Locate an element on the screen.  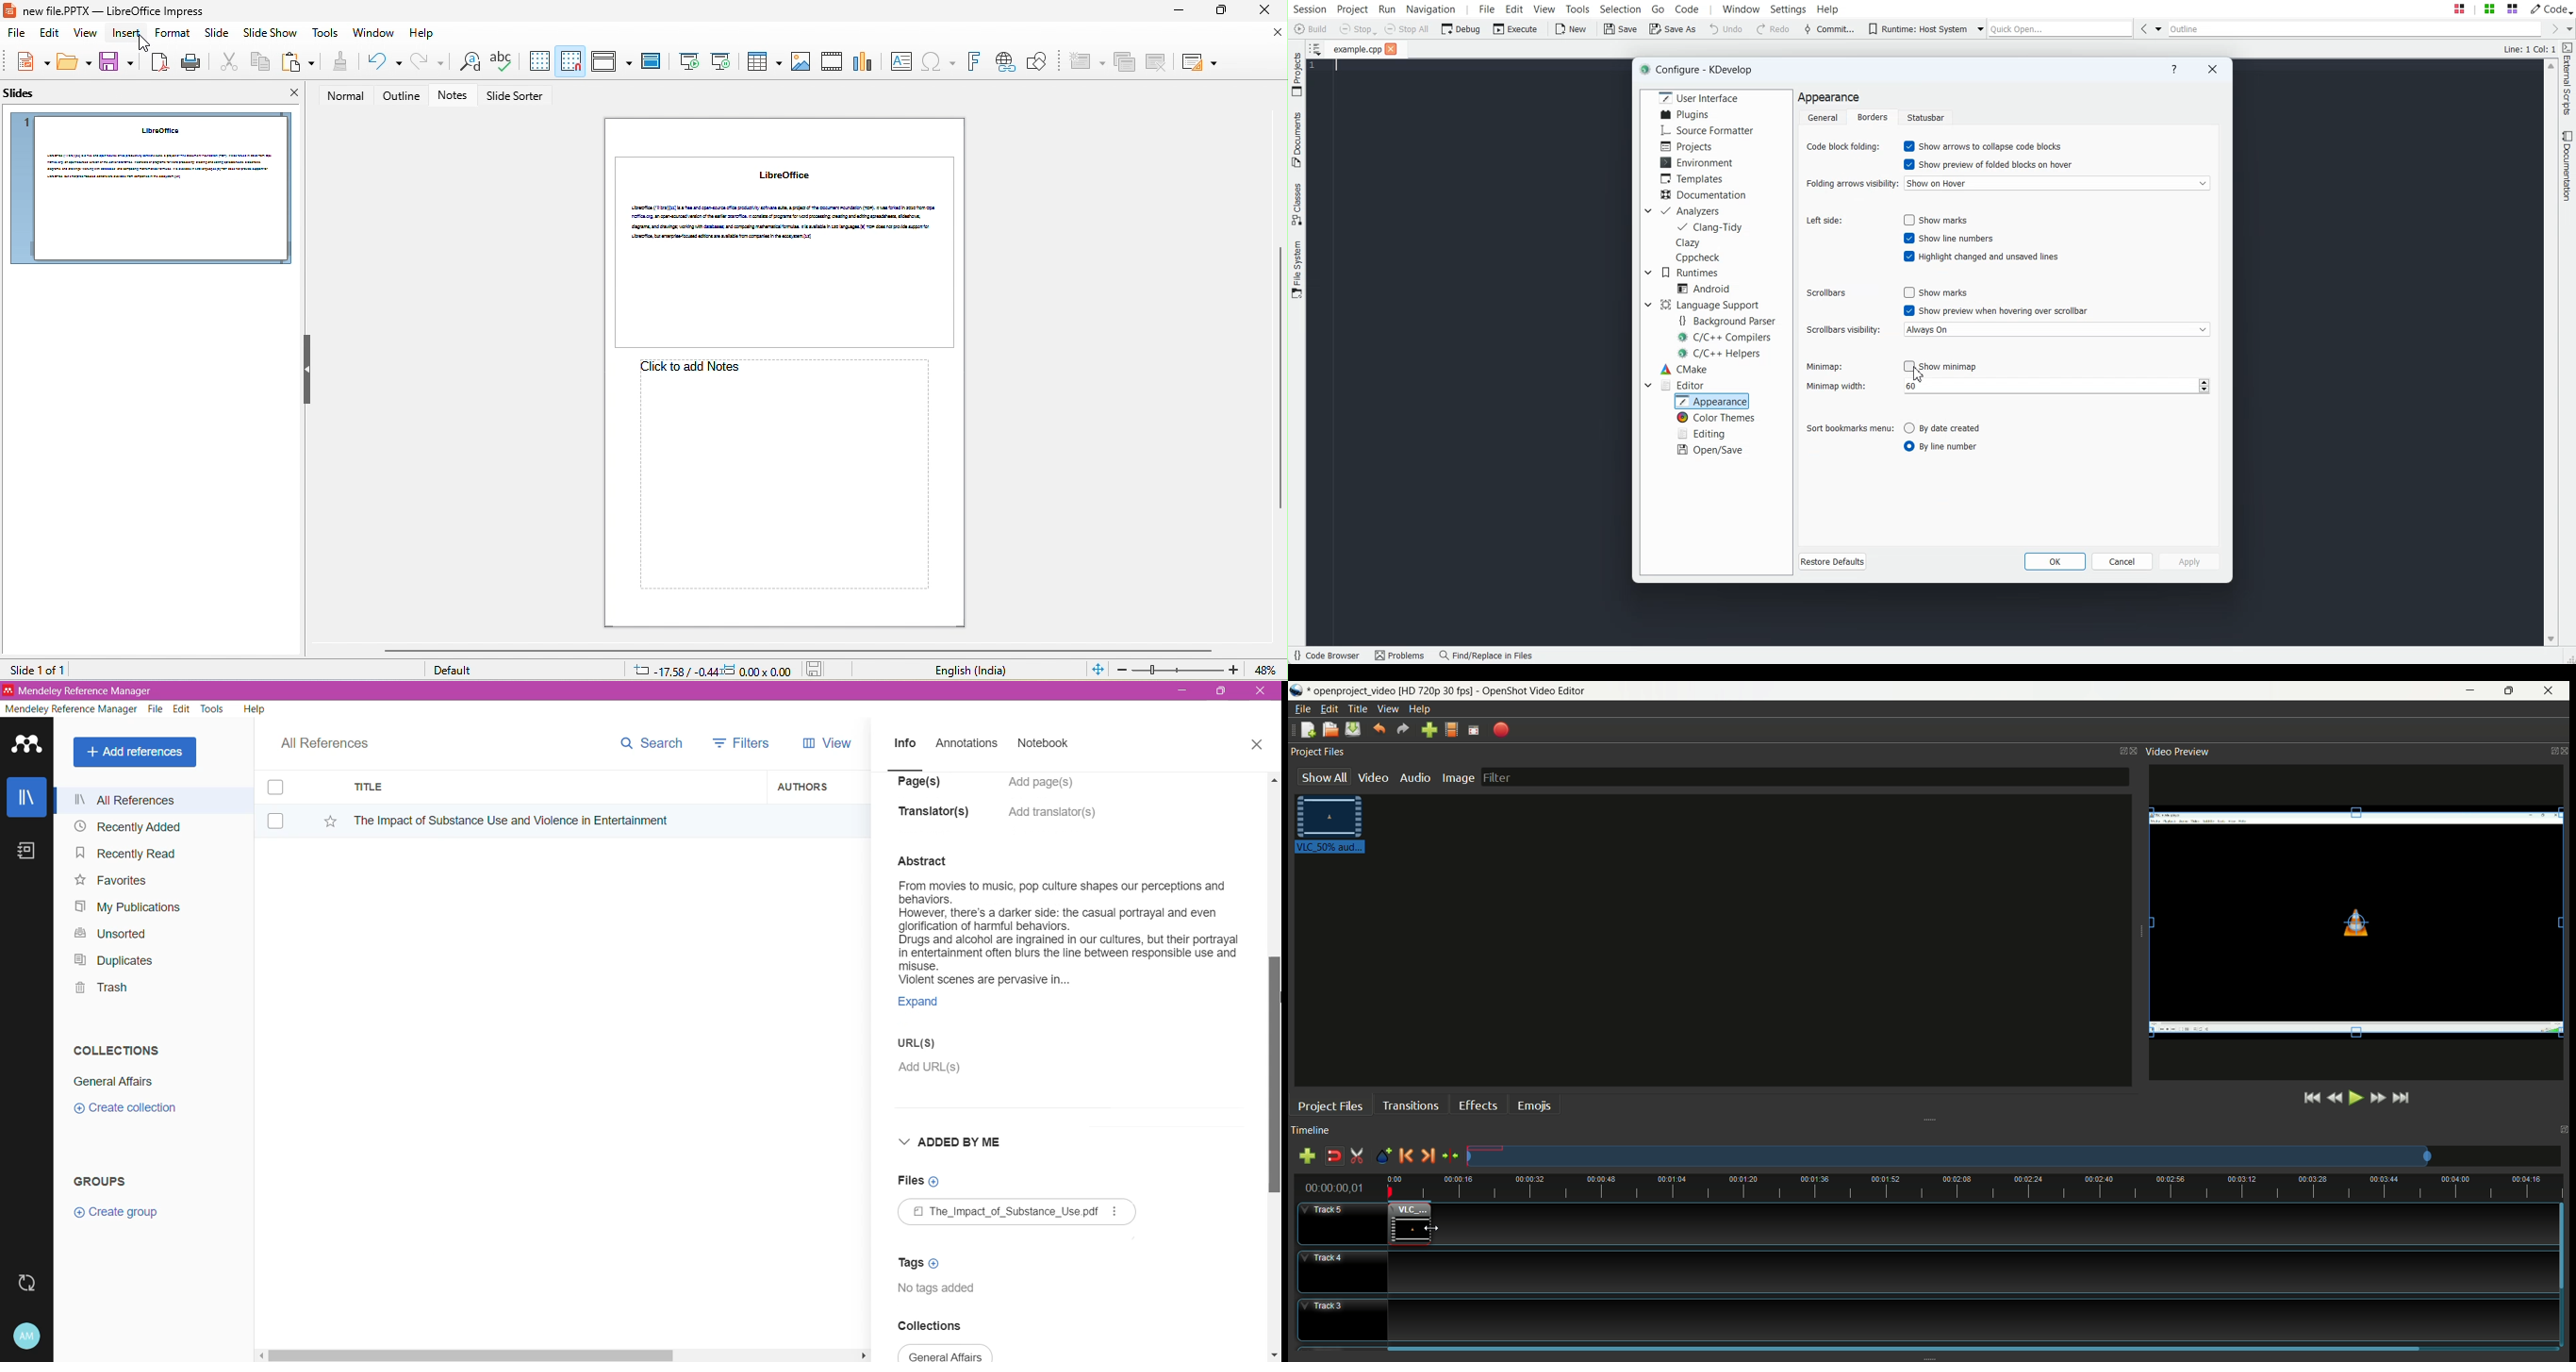
slide is located at coordinates (216, 36).